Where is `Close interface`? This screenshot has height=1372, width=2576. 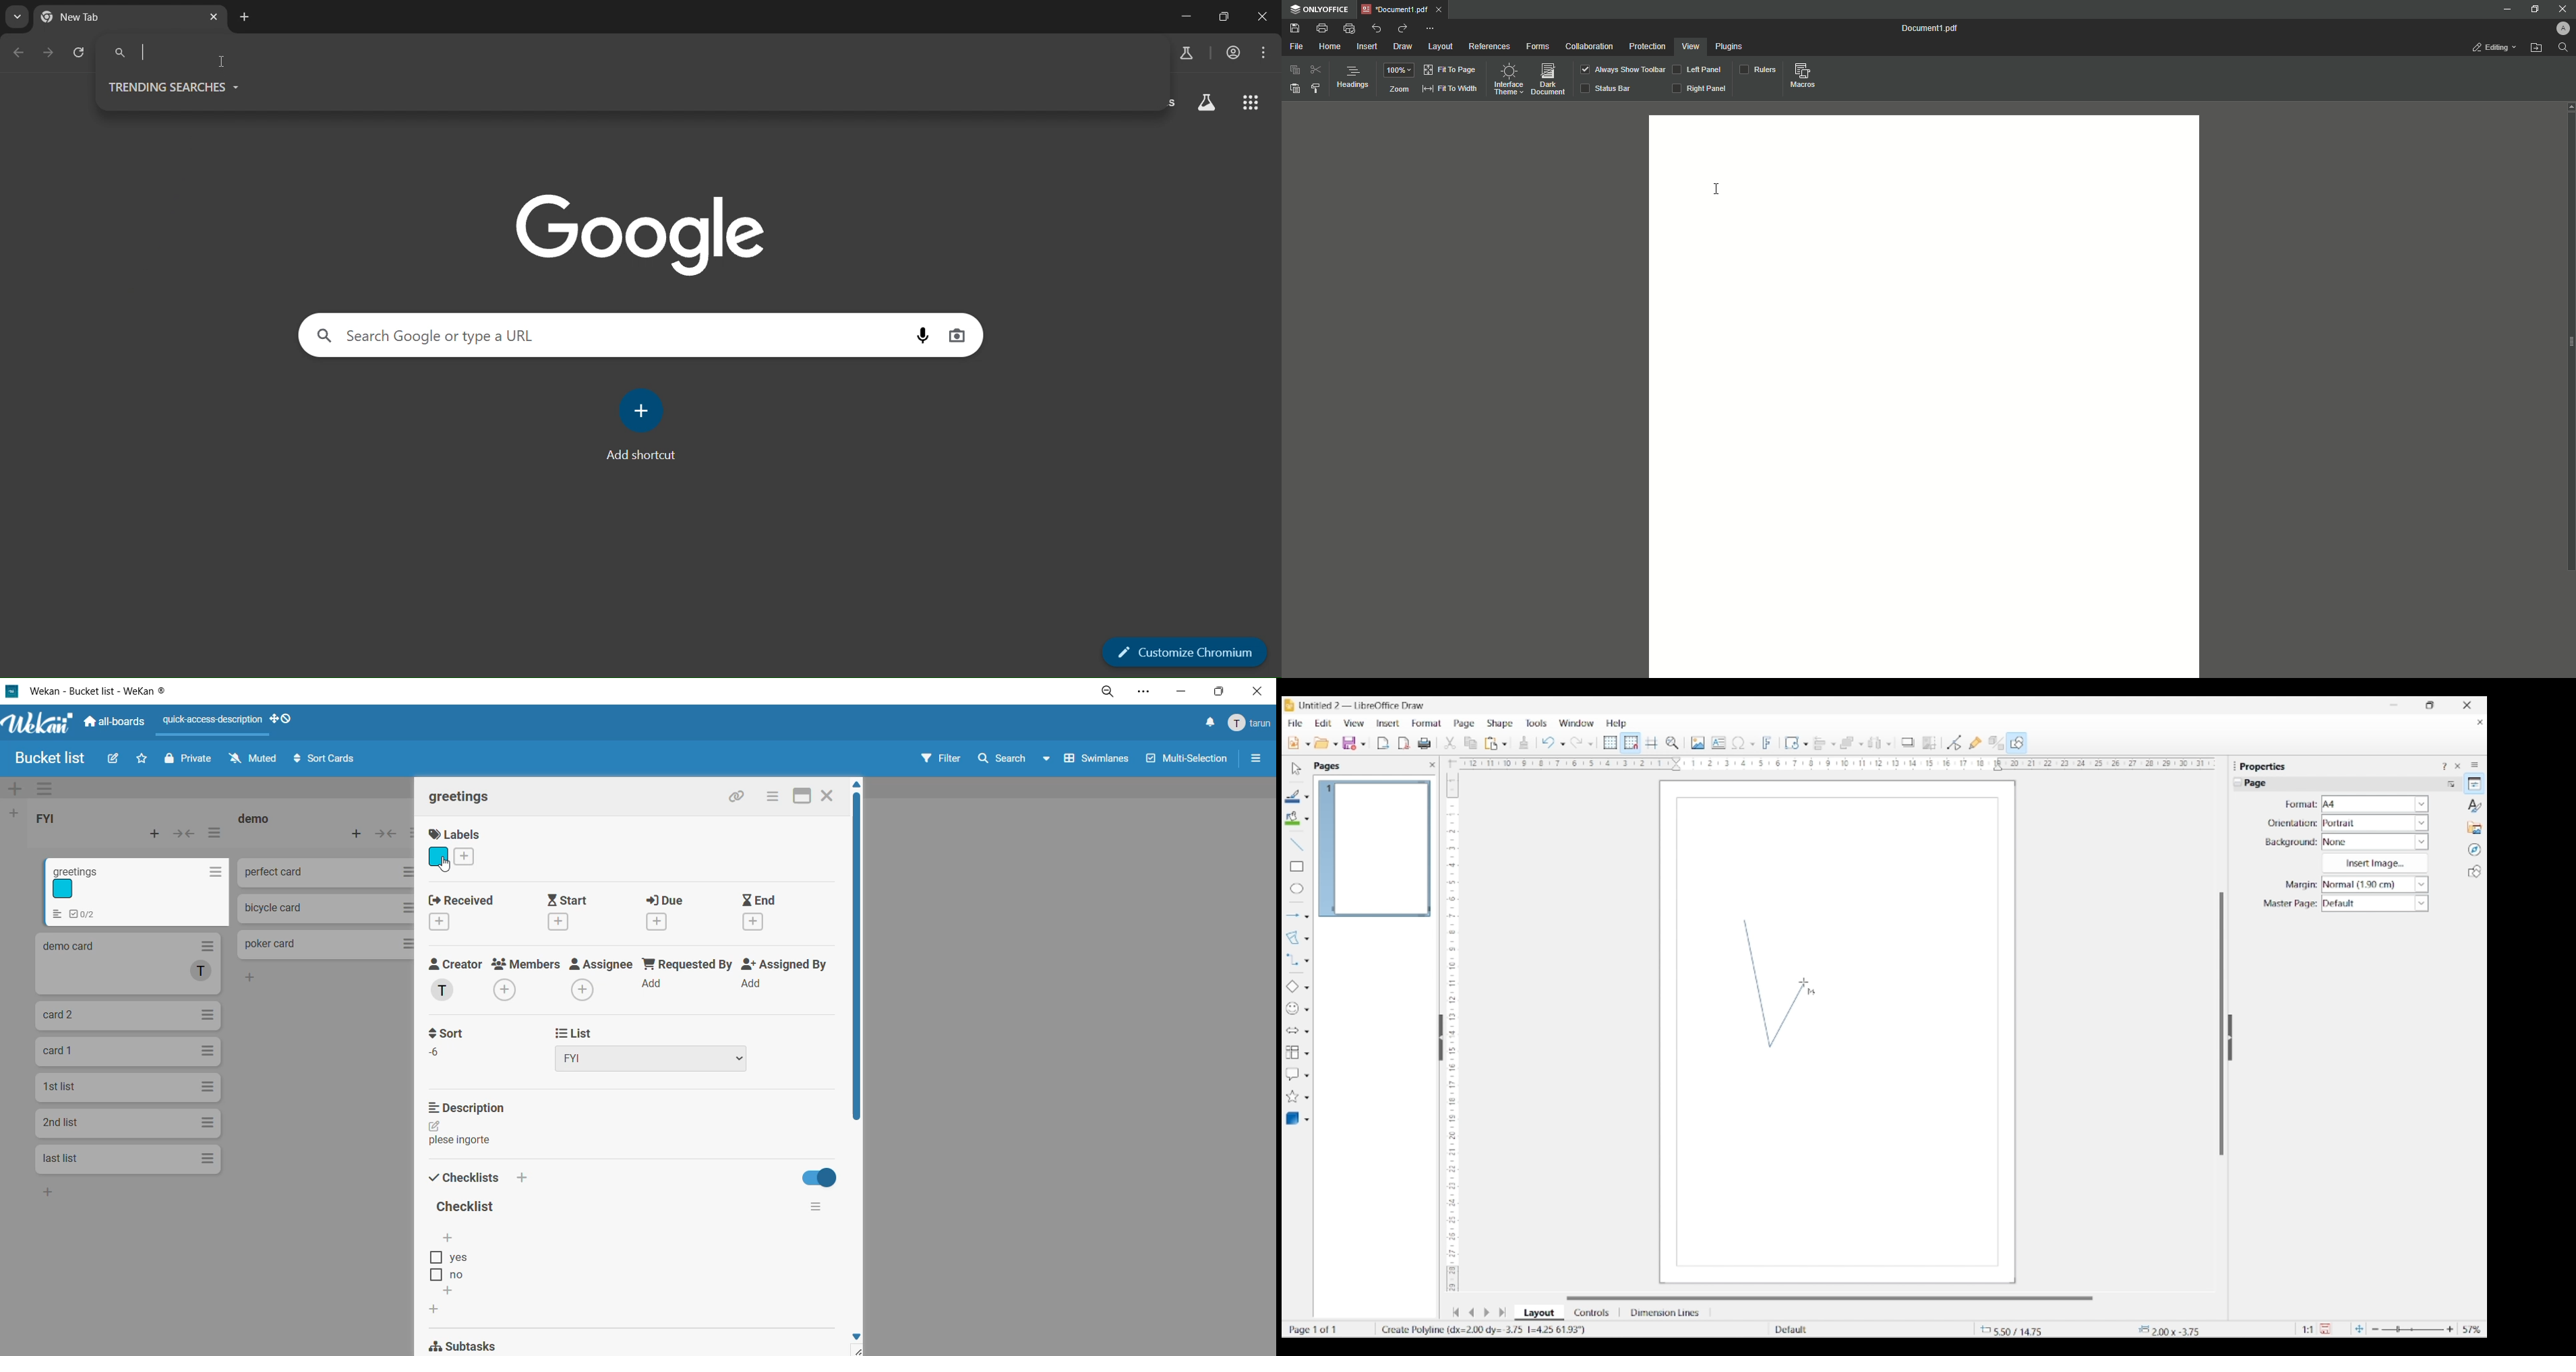 Close interface is located at coordinates (2467, 705).